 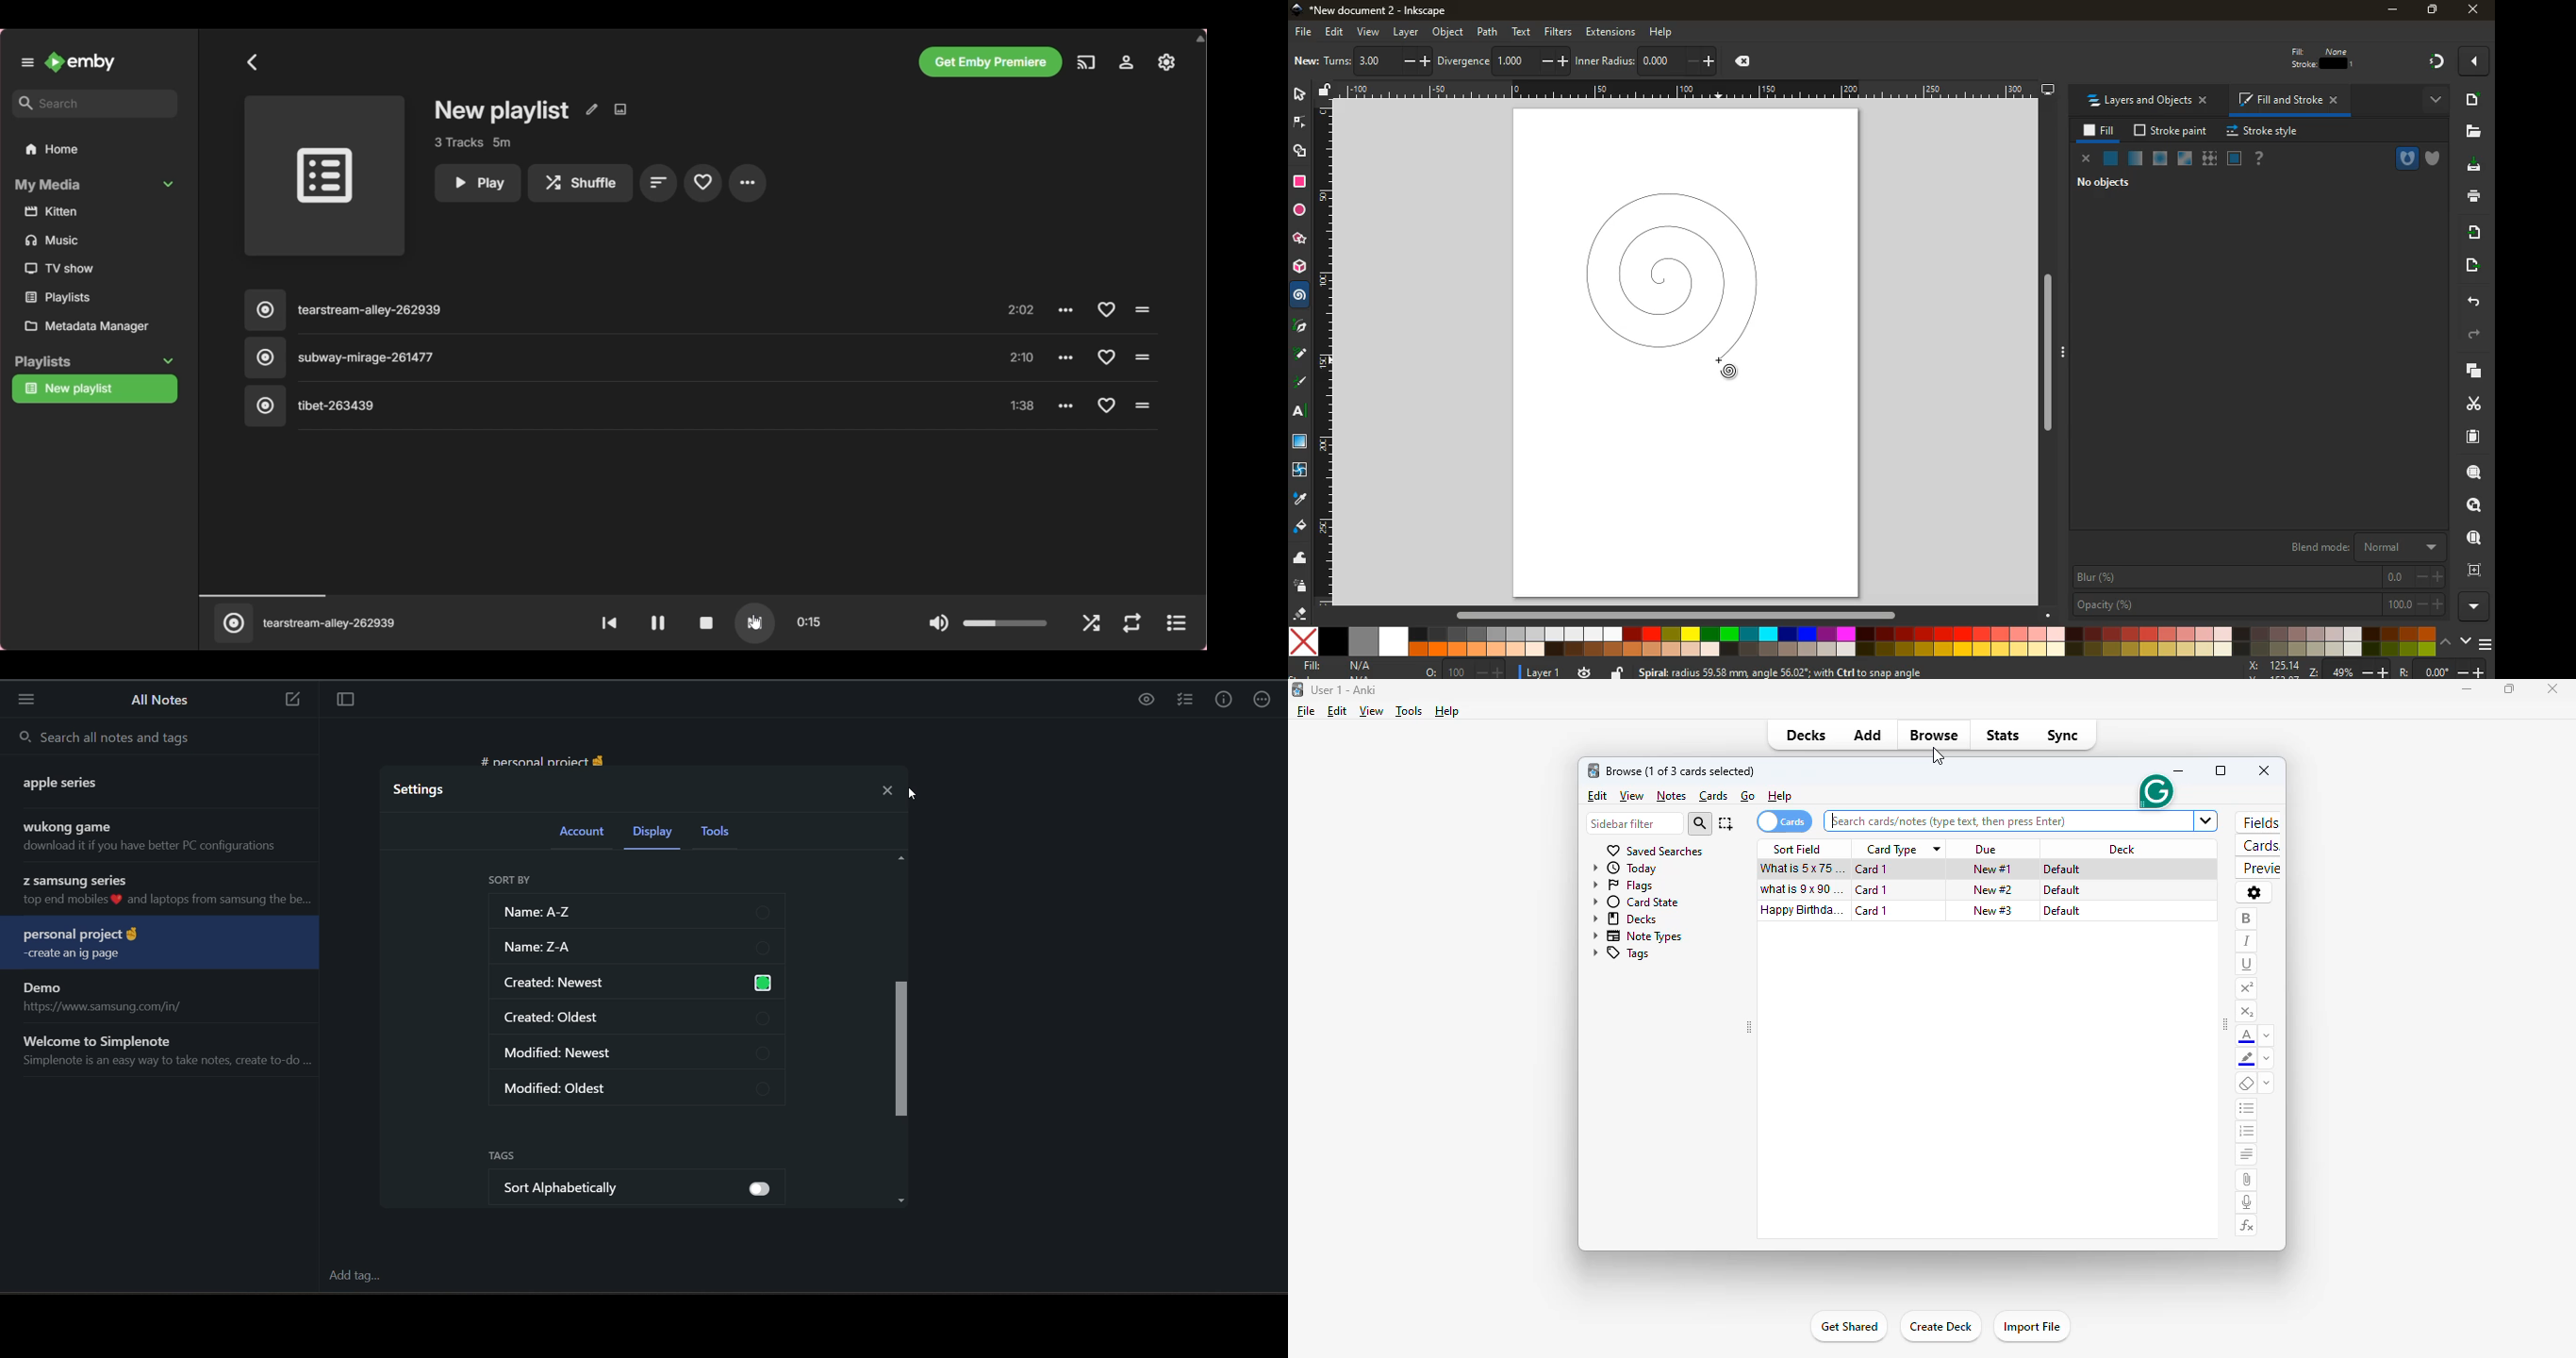 What do you see at coordinates (1633, 796) in the screenshot?
I see `view` at bounding box center [1633, 796].